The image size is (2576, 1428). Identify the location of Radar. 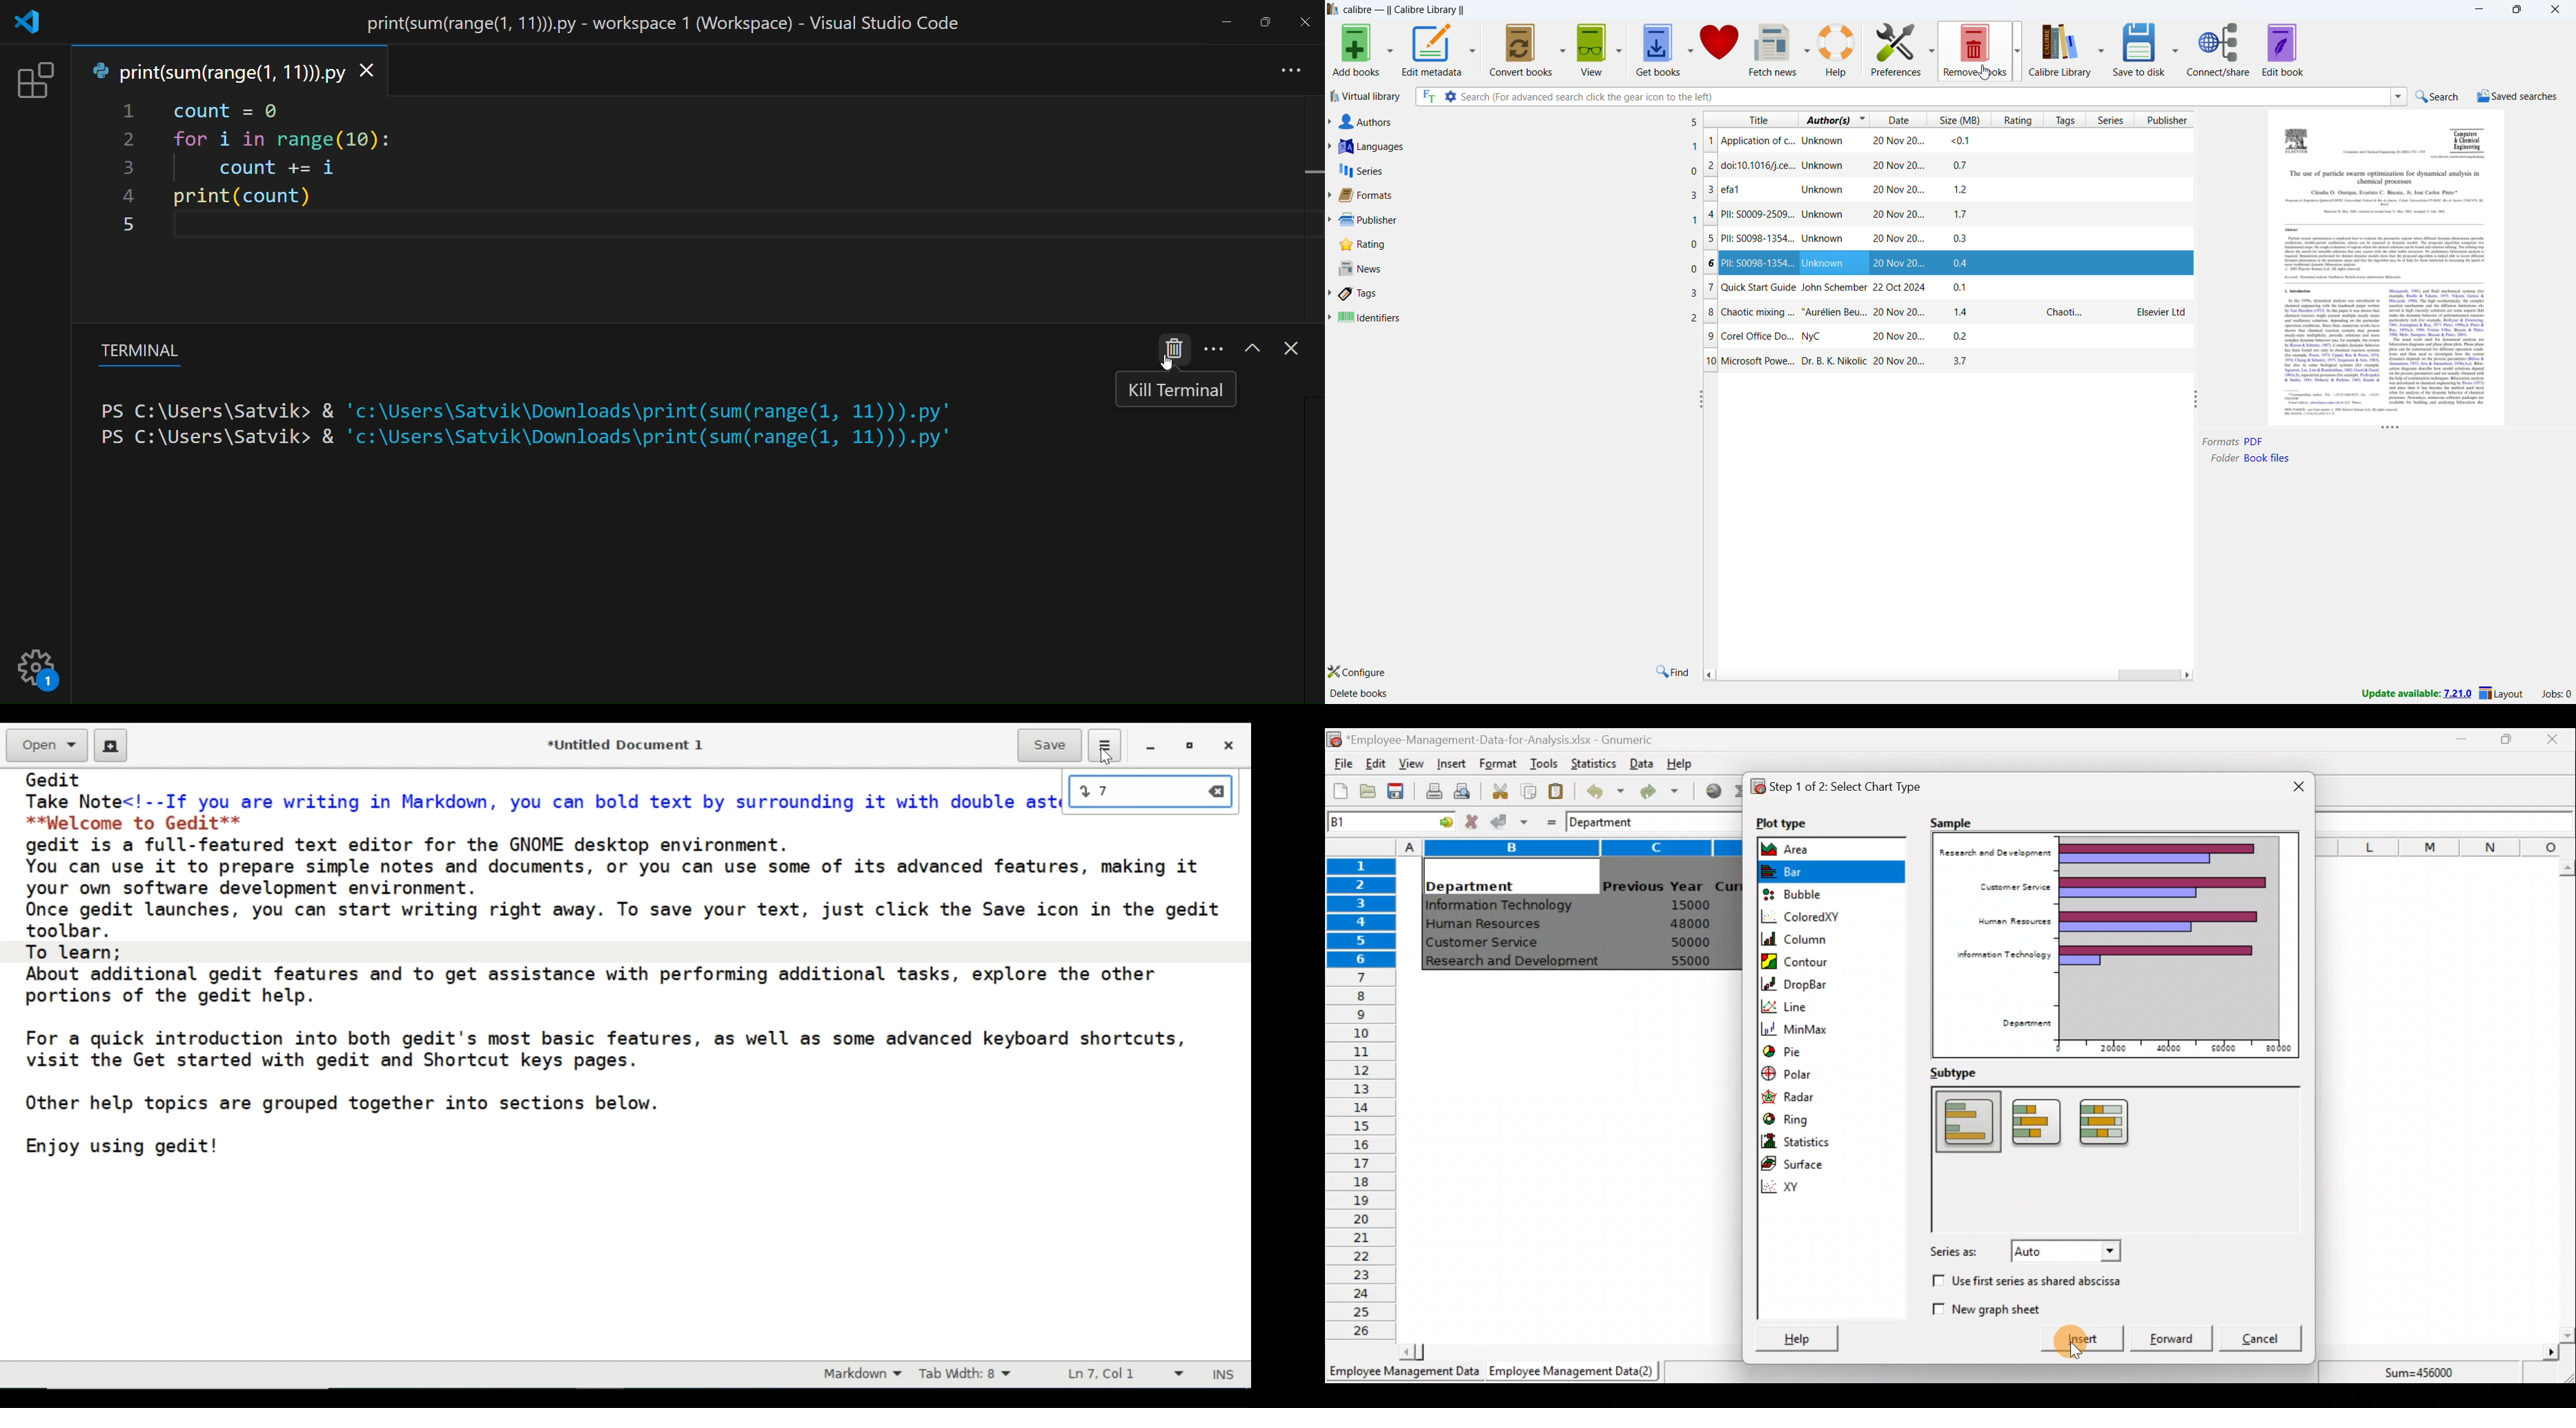
(1814, 1095).